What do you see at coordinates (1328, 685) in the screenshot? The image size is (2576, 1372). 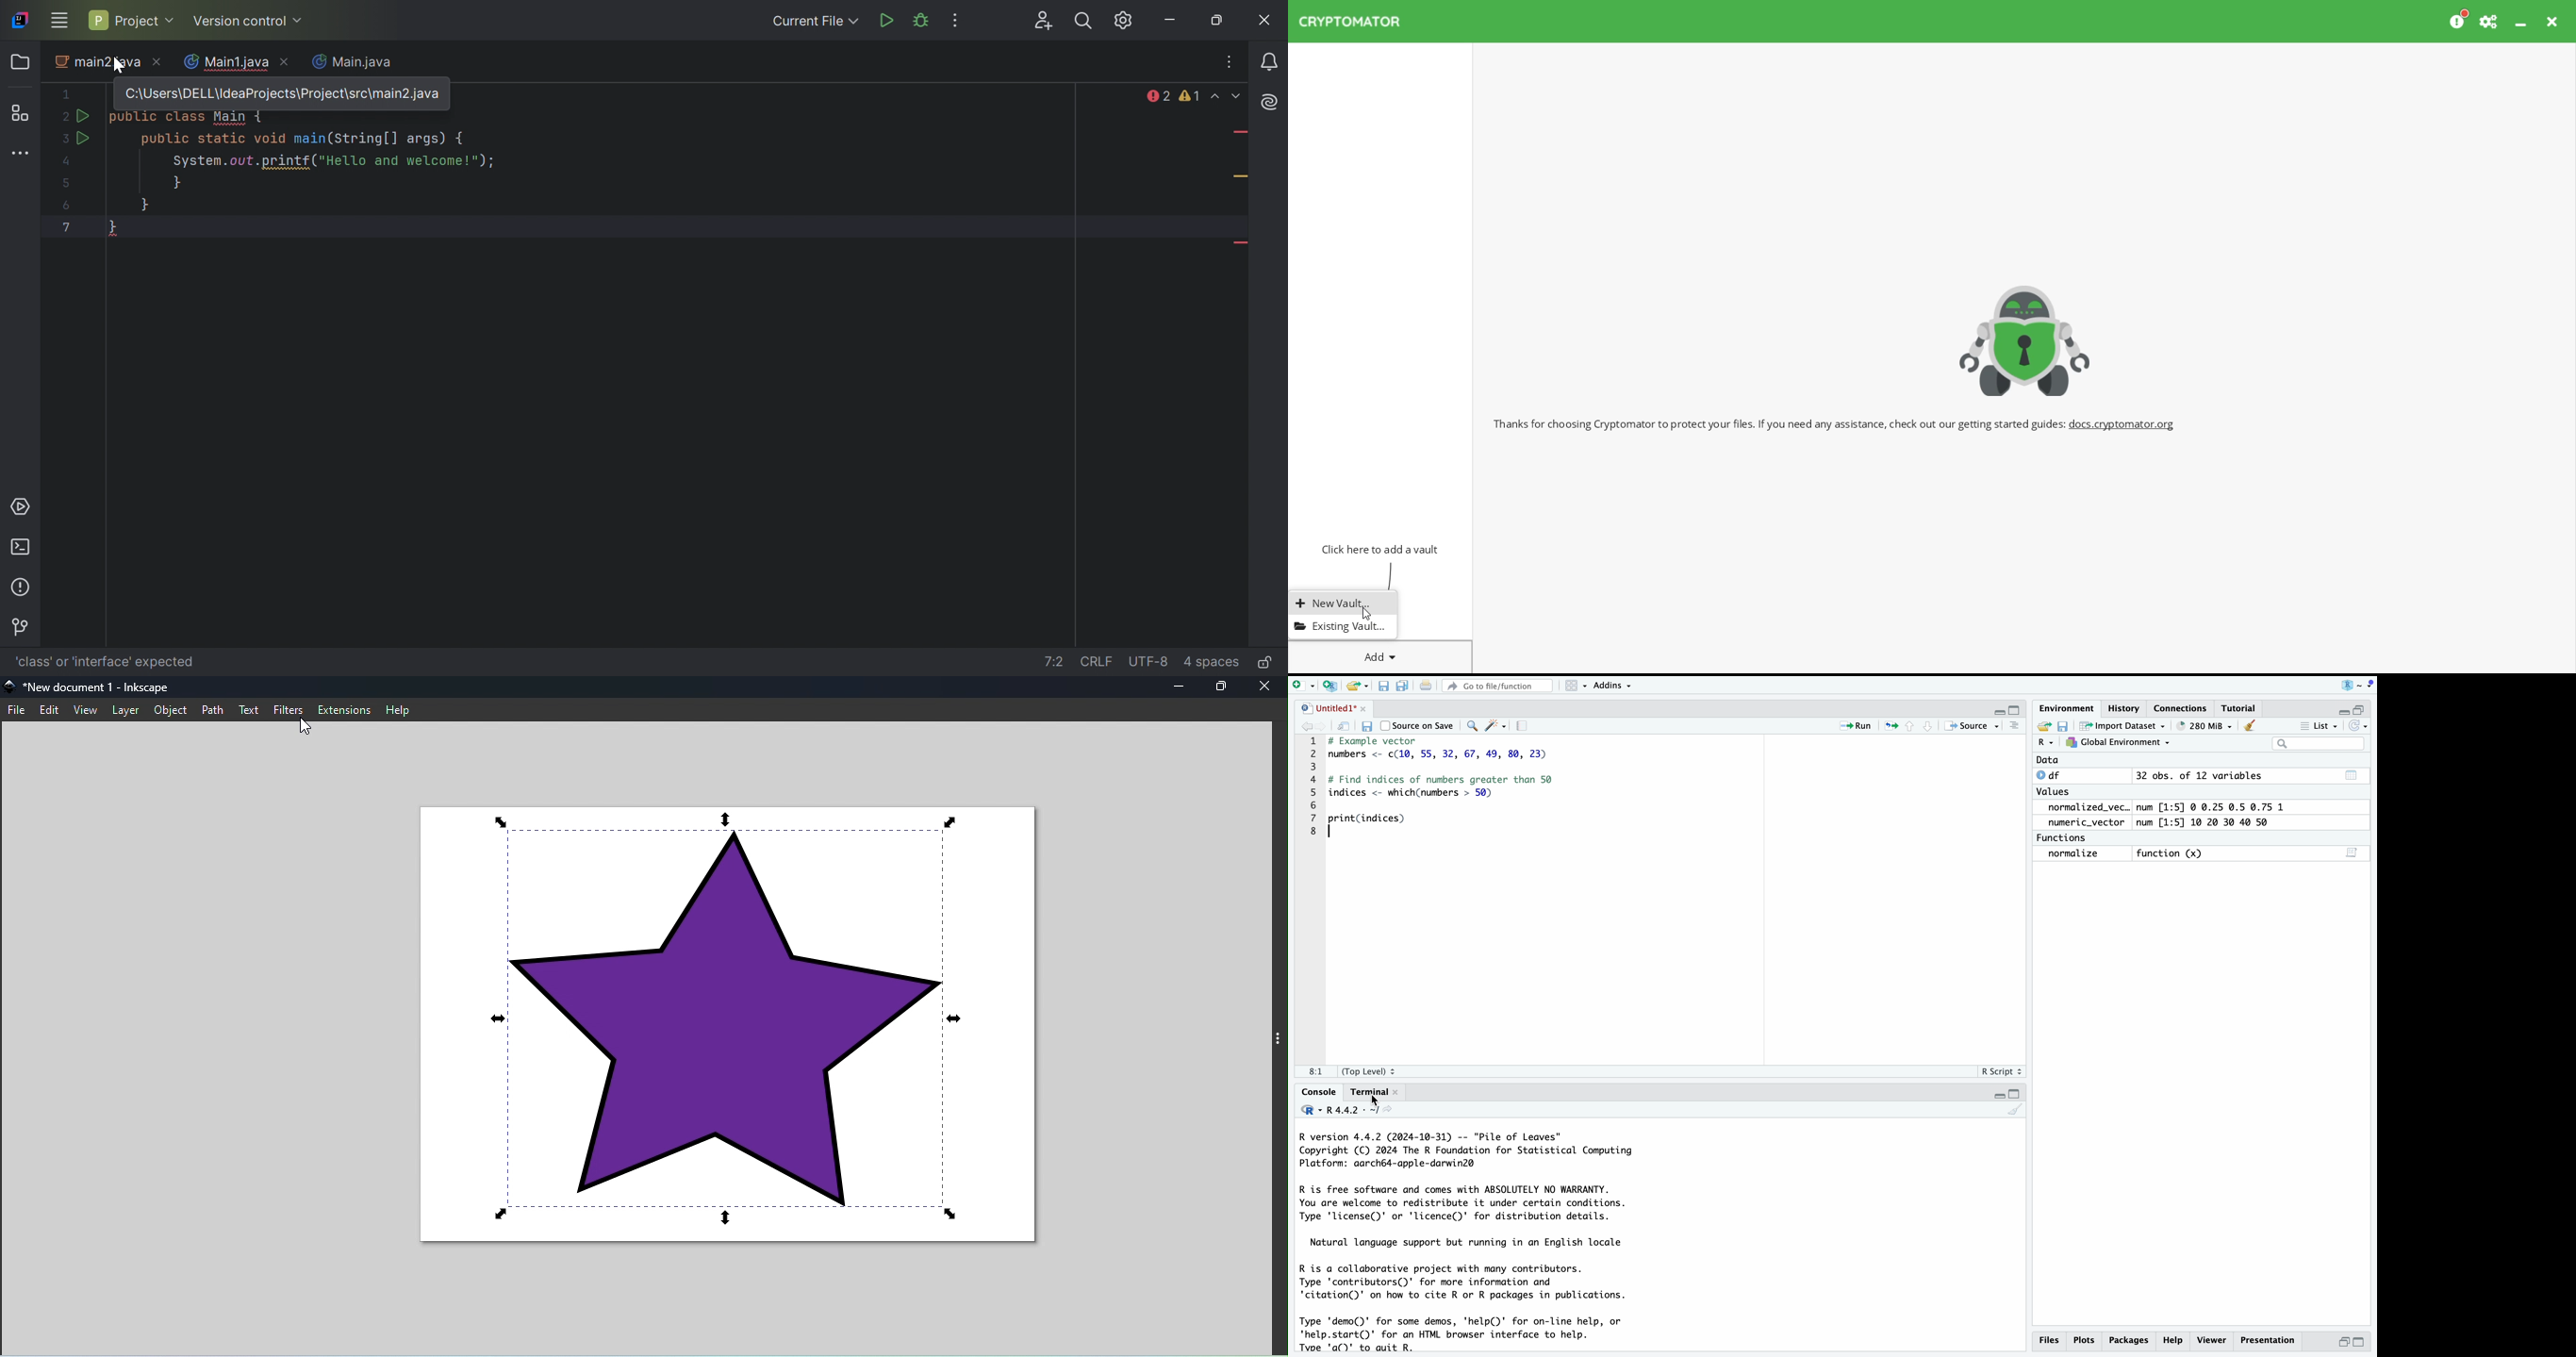 I see `new project` at bounding box center [1328, 685].